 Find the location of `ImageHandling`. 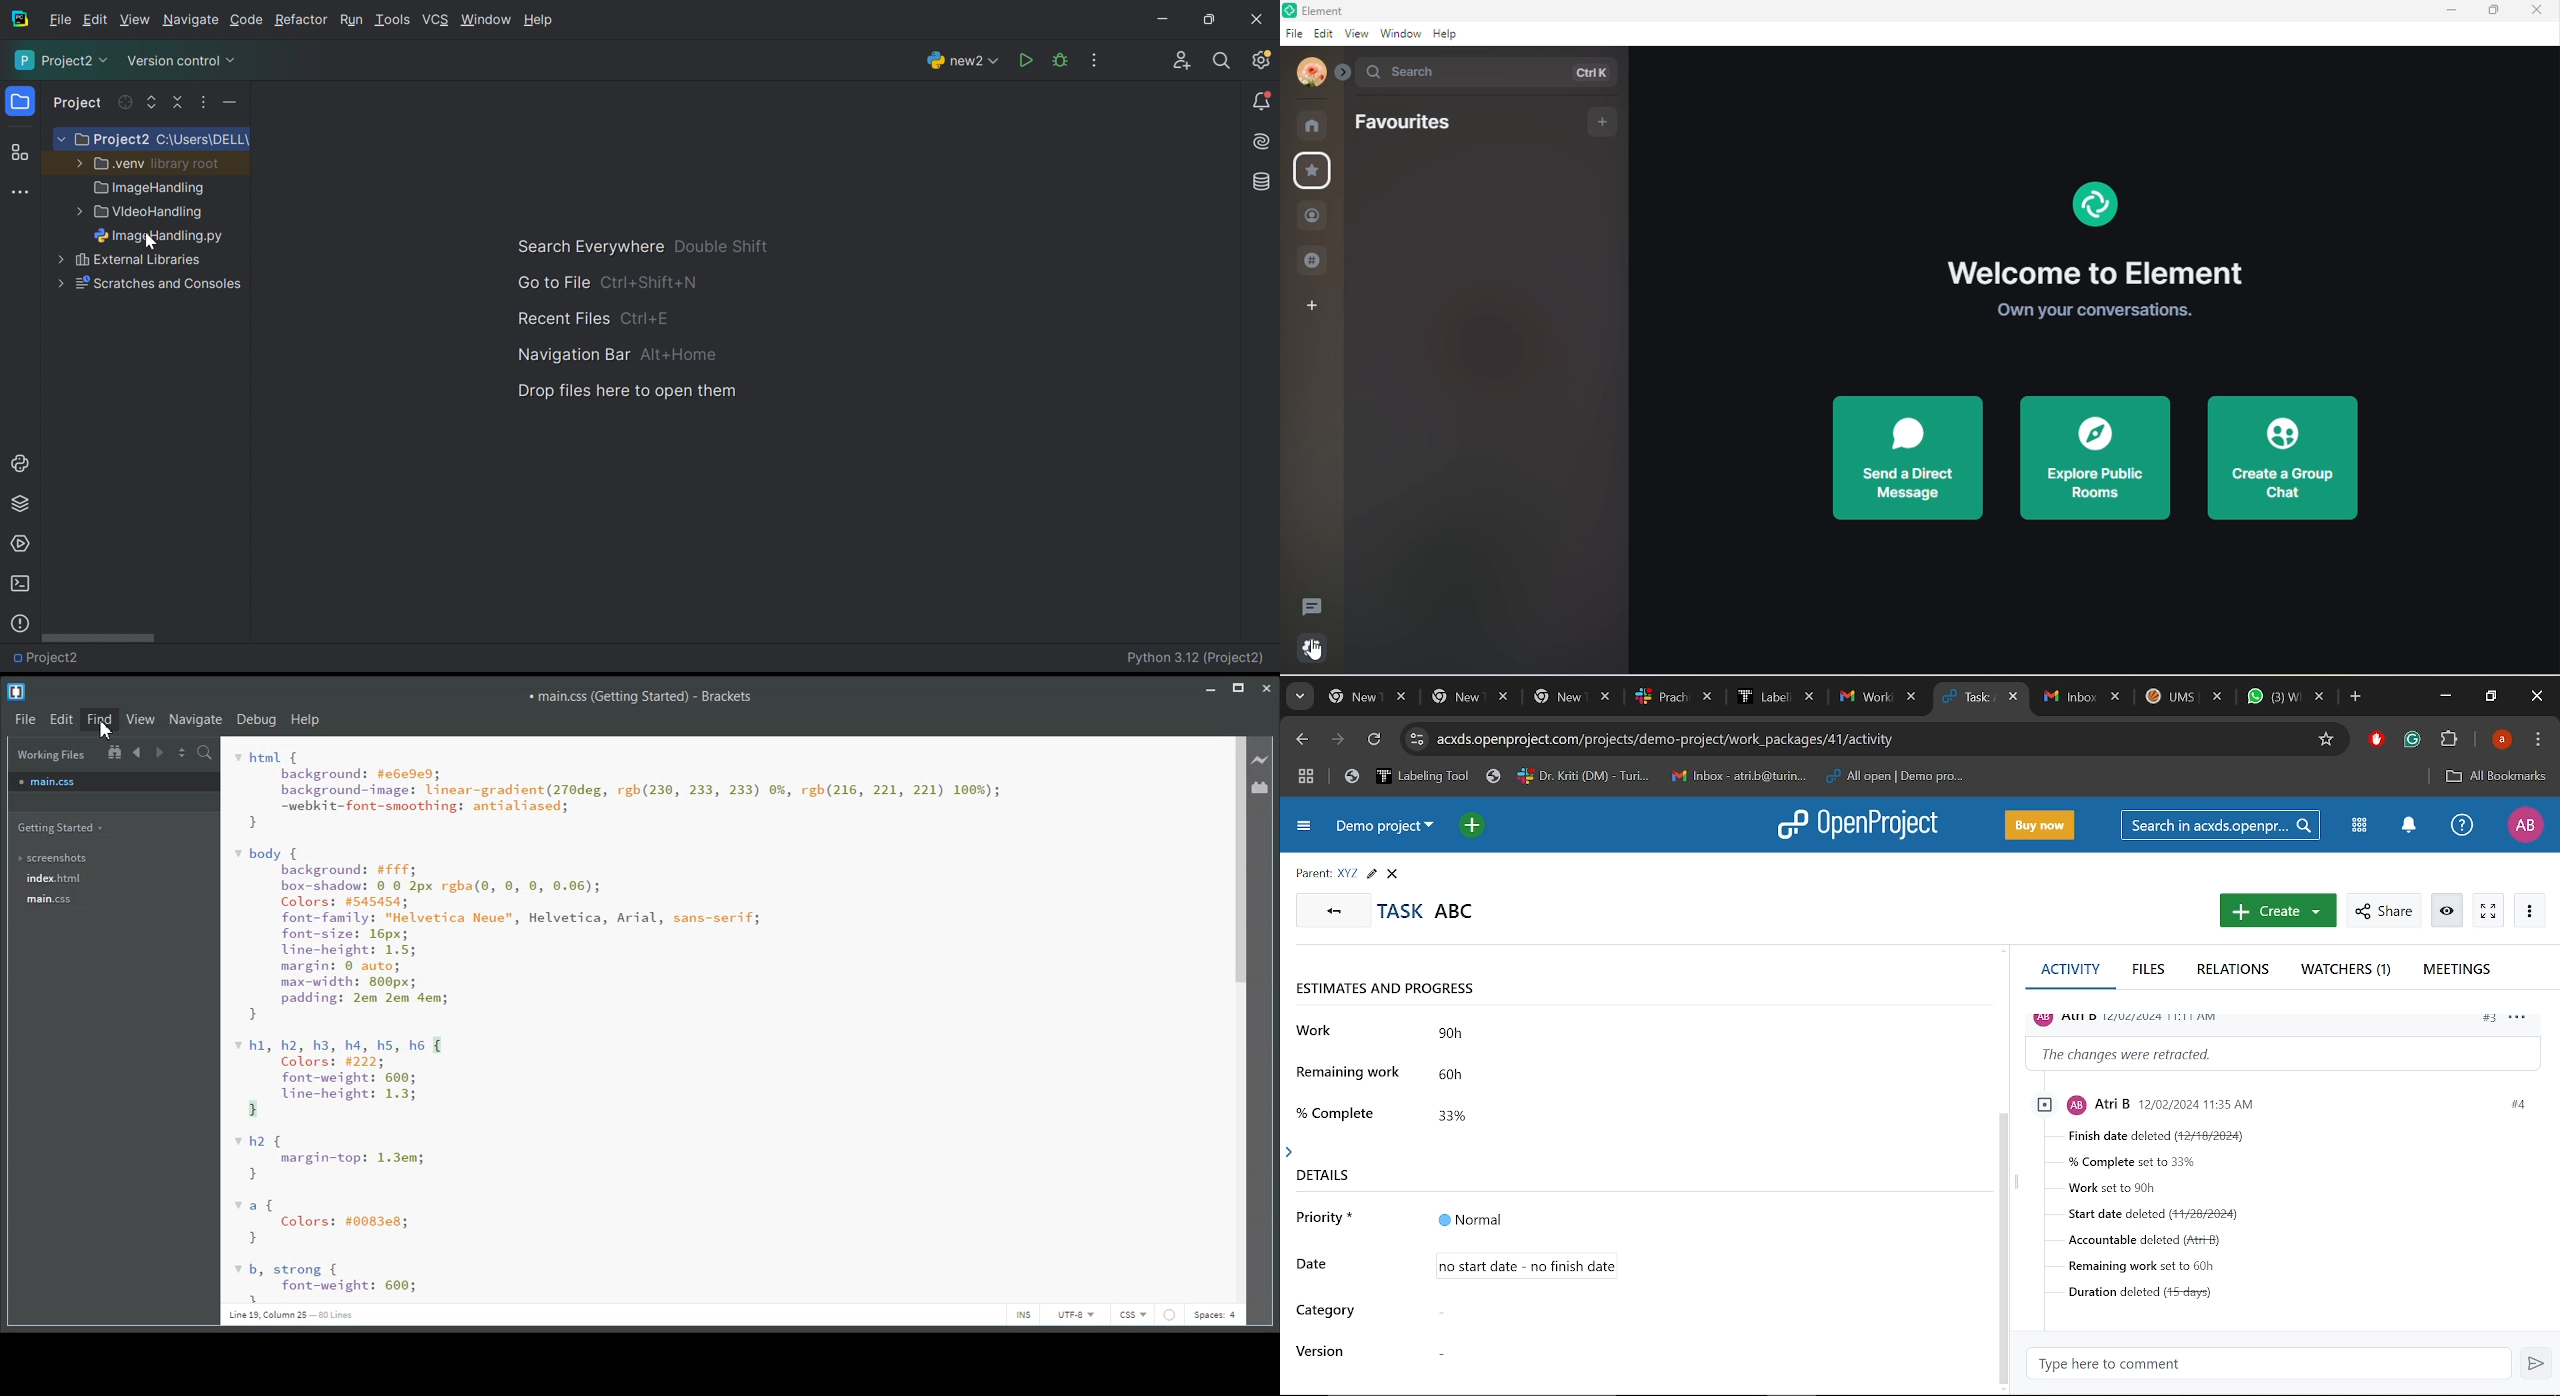

ImageHandling is located at coordinates (163, 237).